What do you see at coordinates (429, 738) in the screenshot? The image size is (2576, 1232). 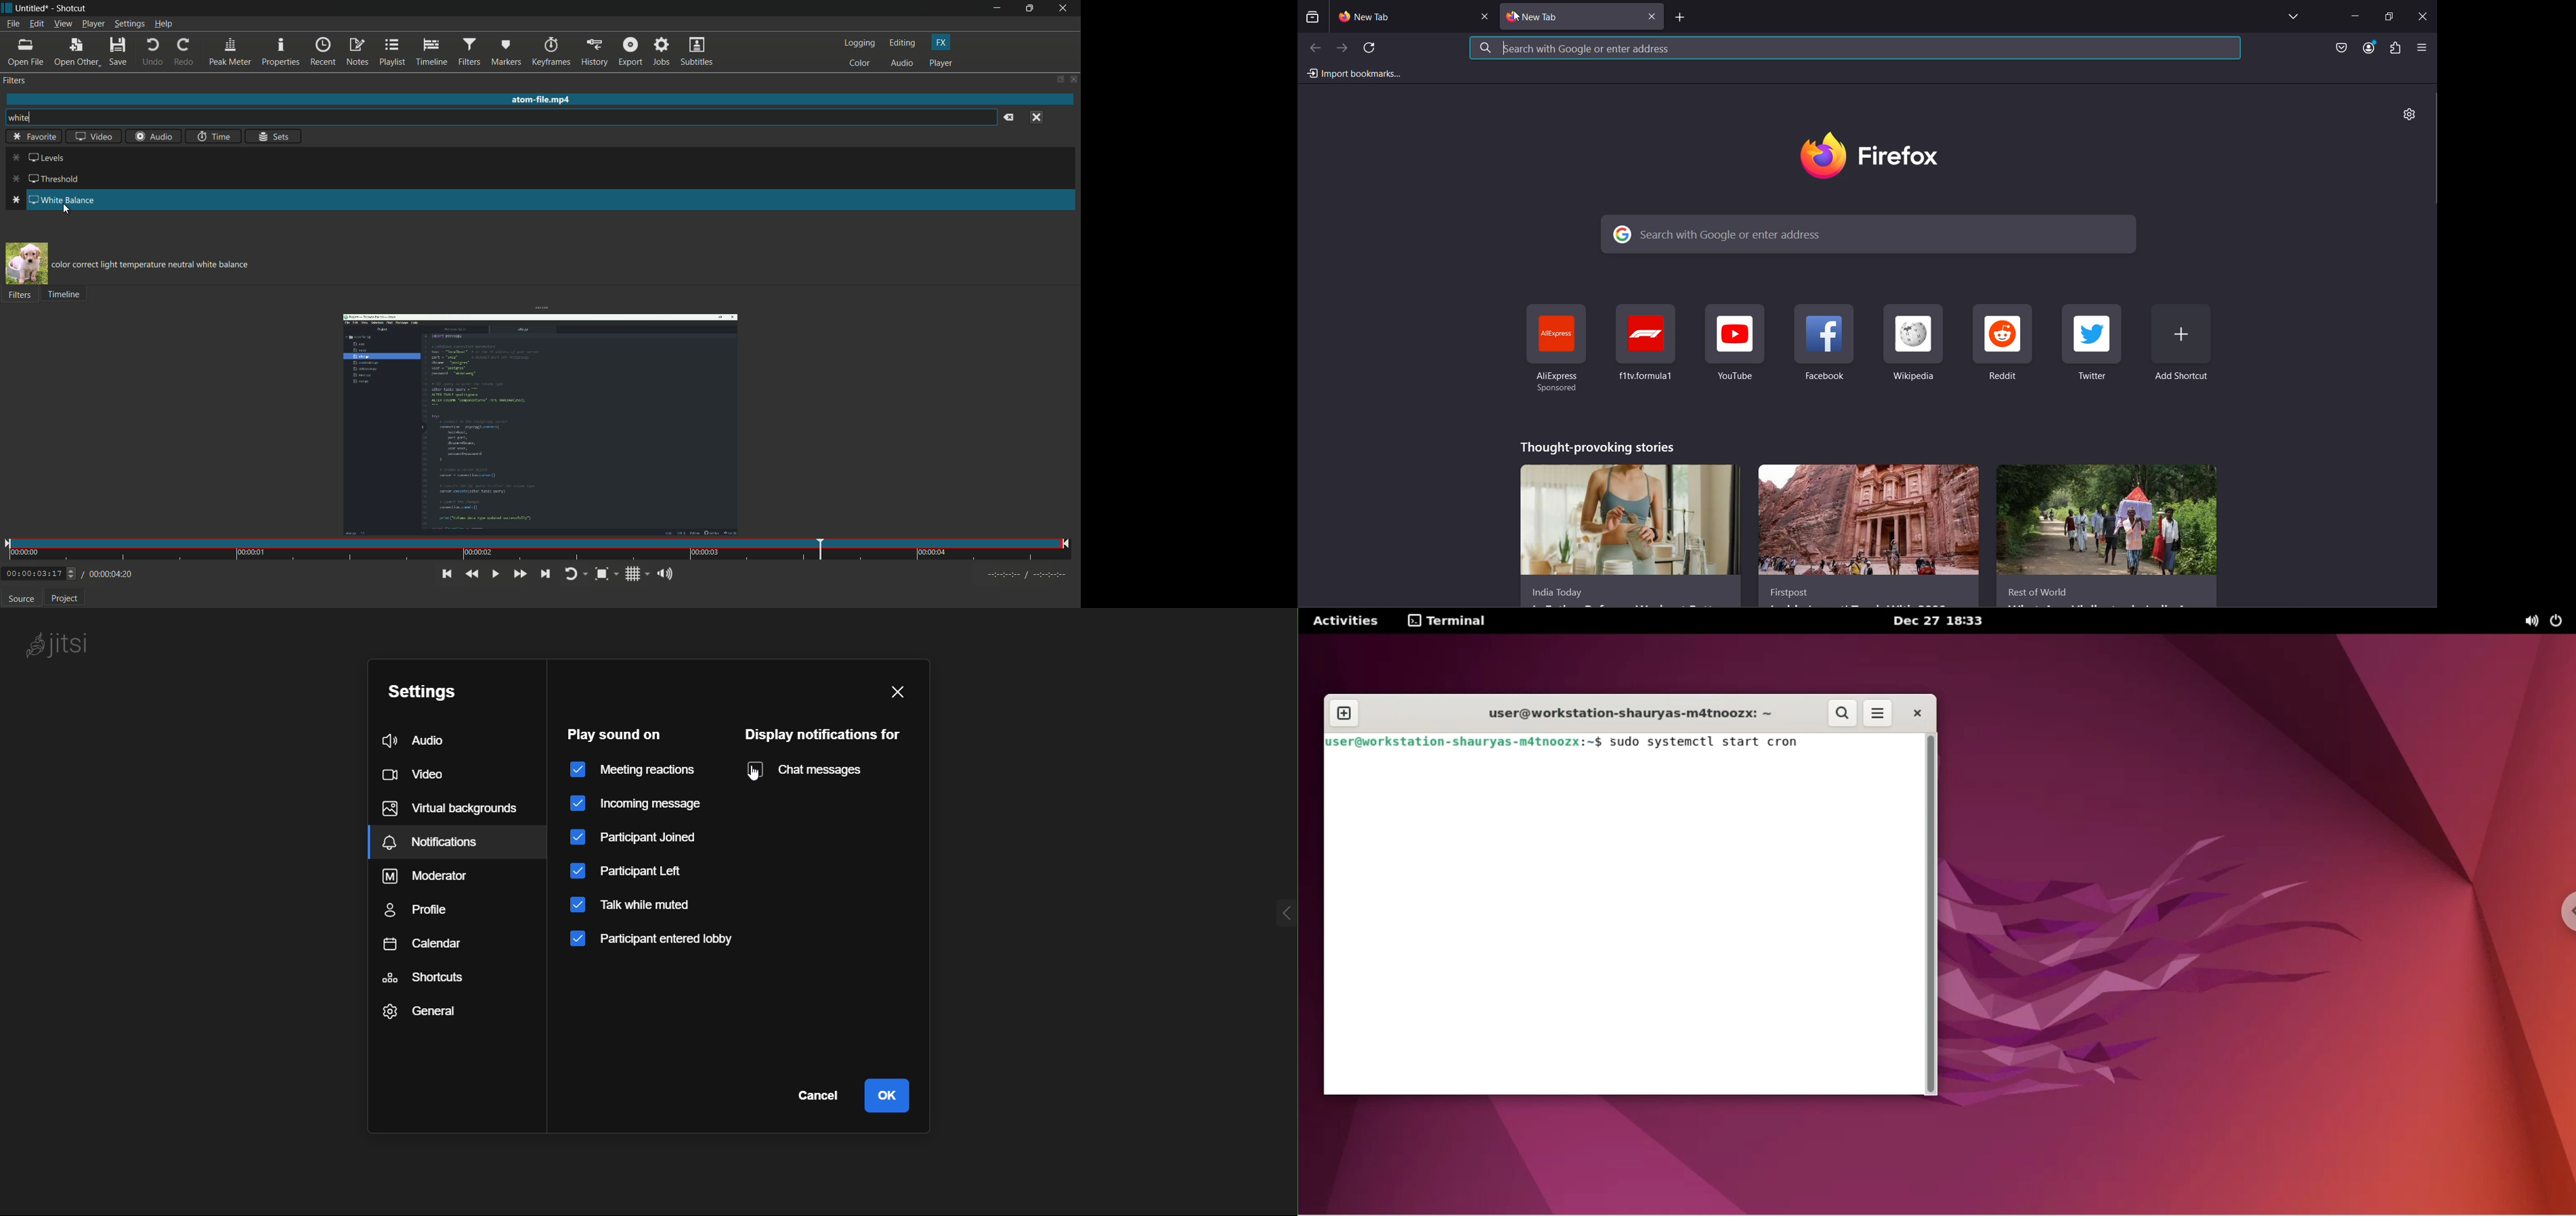 I see `audio` at bounding box center [429, 738].